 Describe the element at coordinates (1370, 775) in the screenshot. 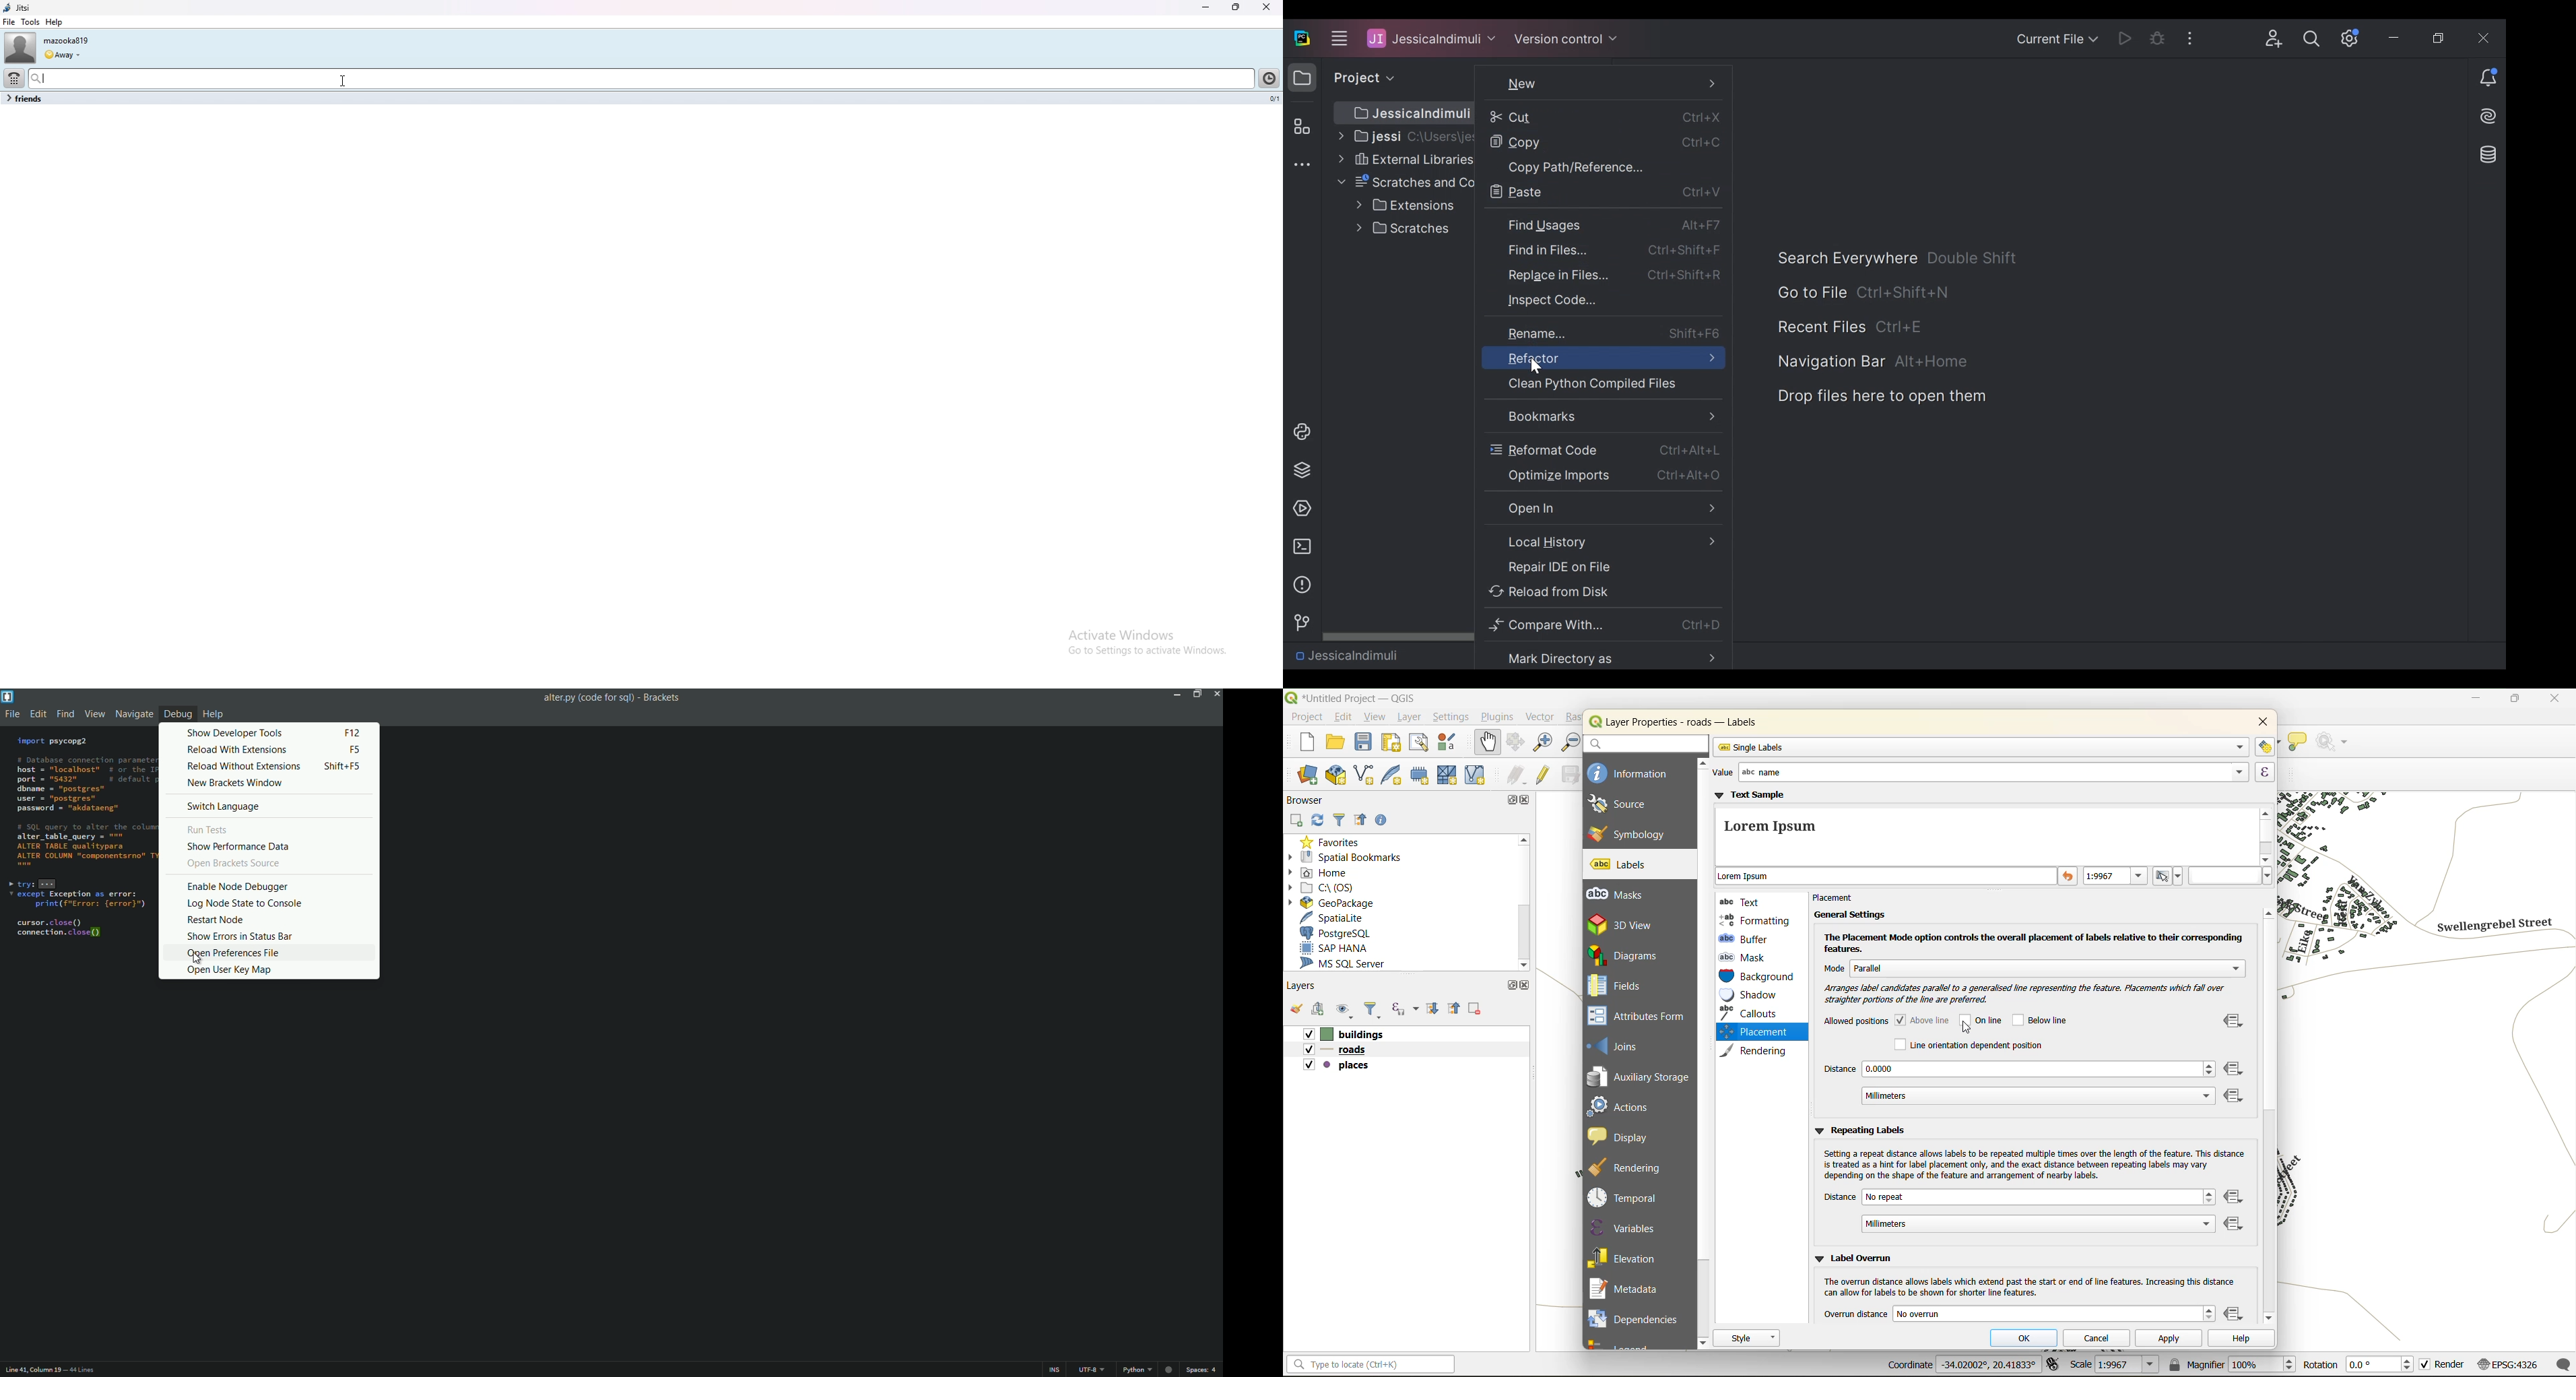

I see `new shapefile layer` at that location.